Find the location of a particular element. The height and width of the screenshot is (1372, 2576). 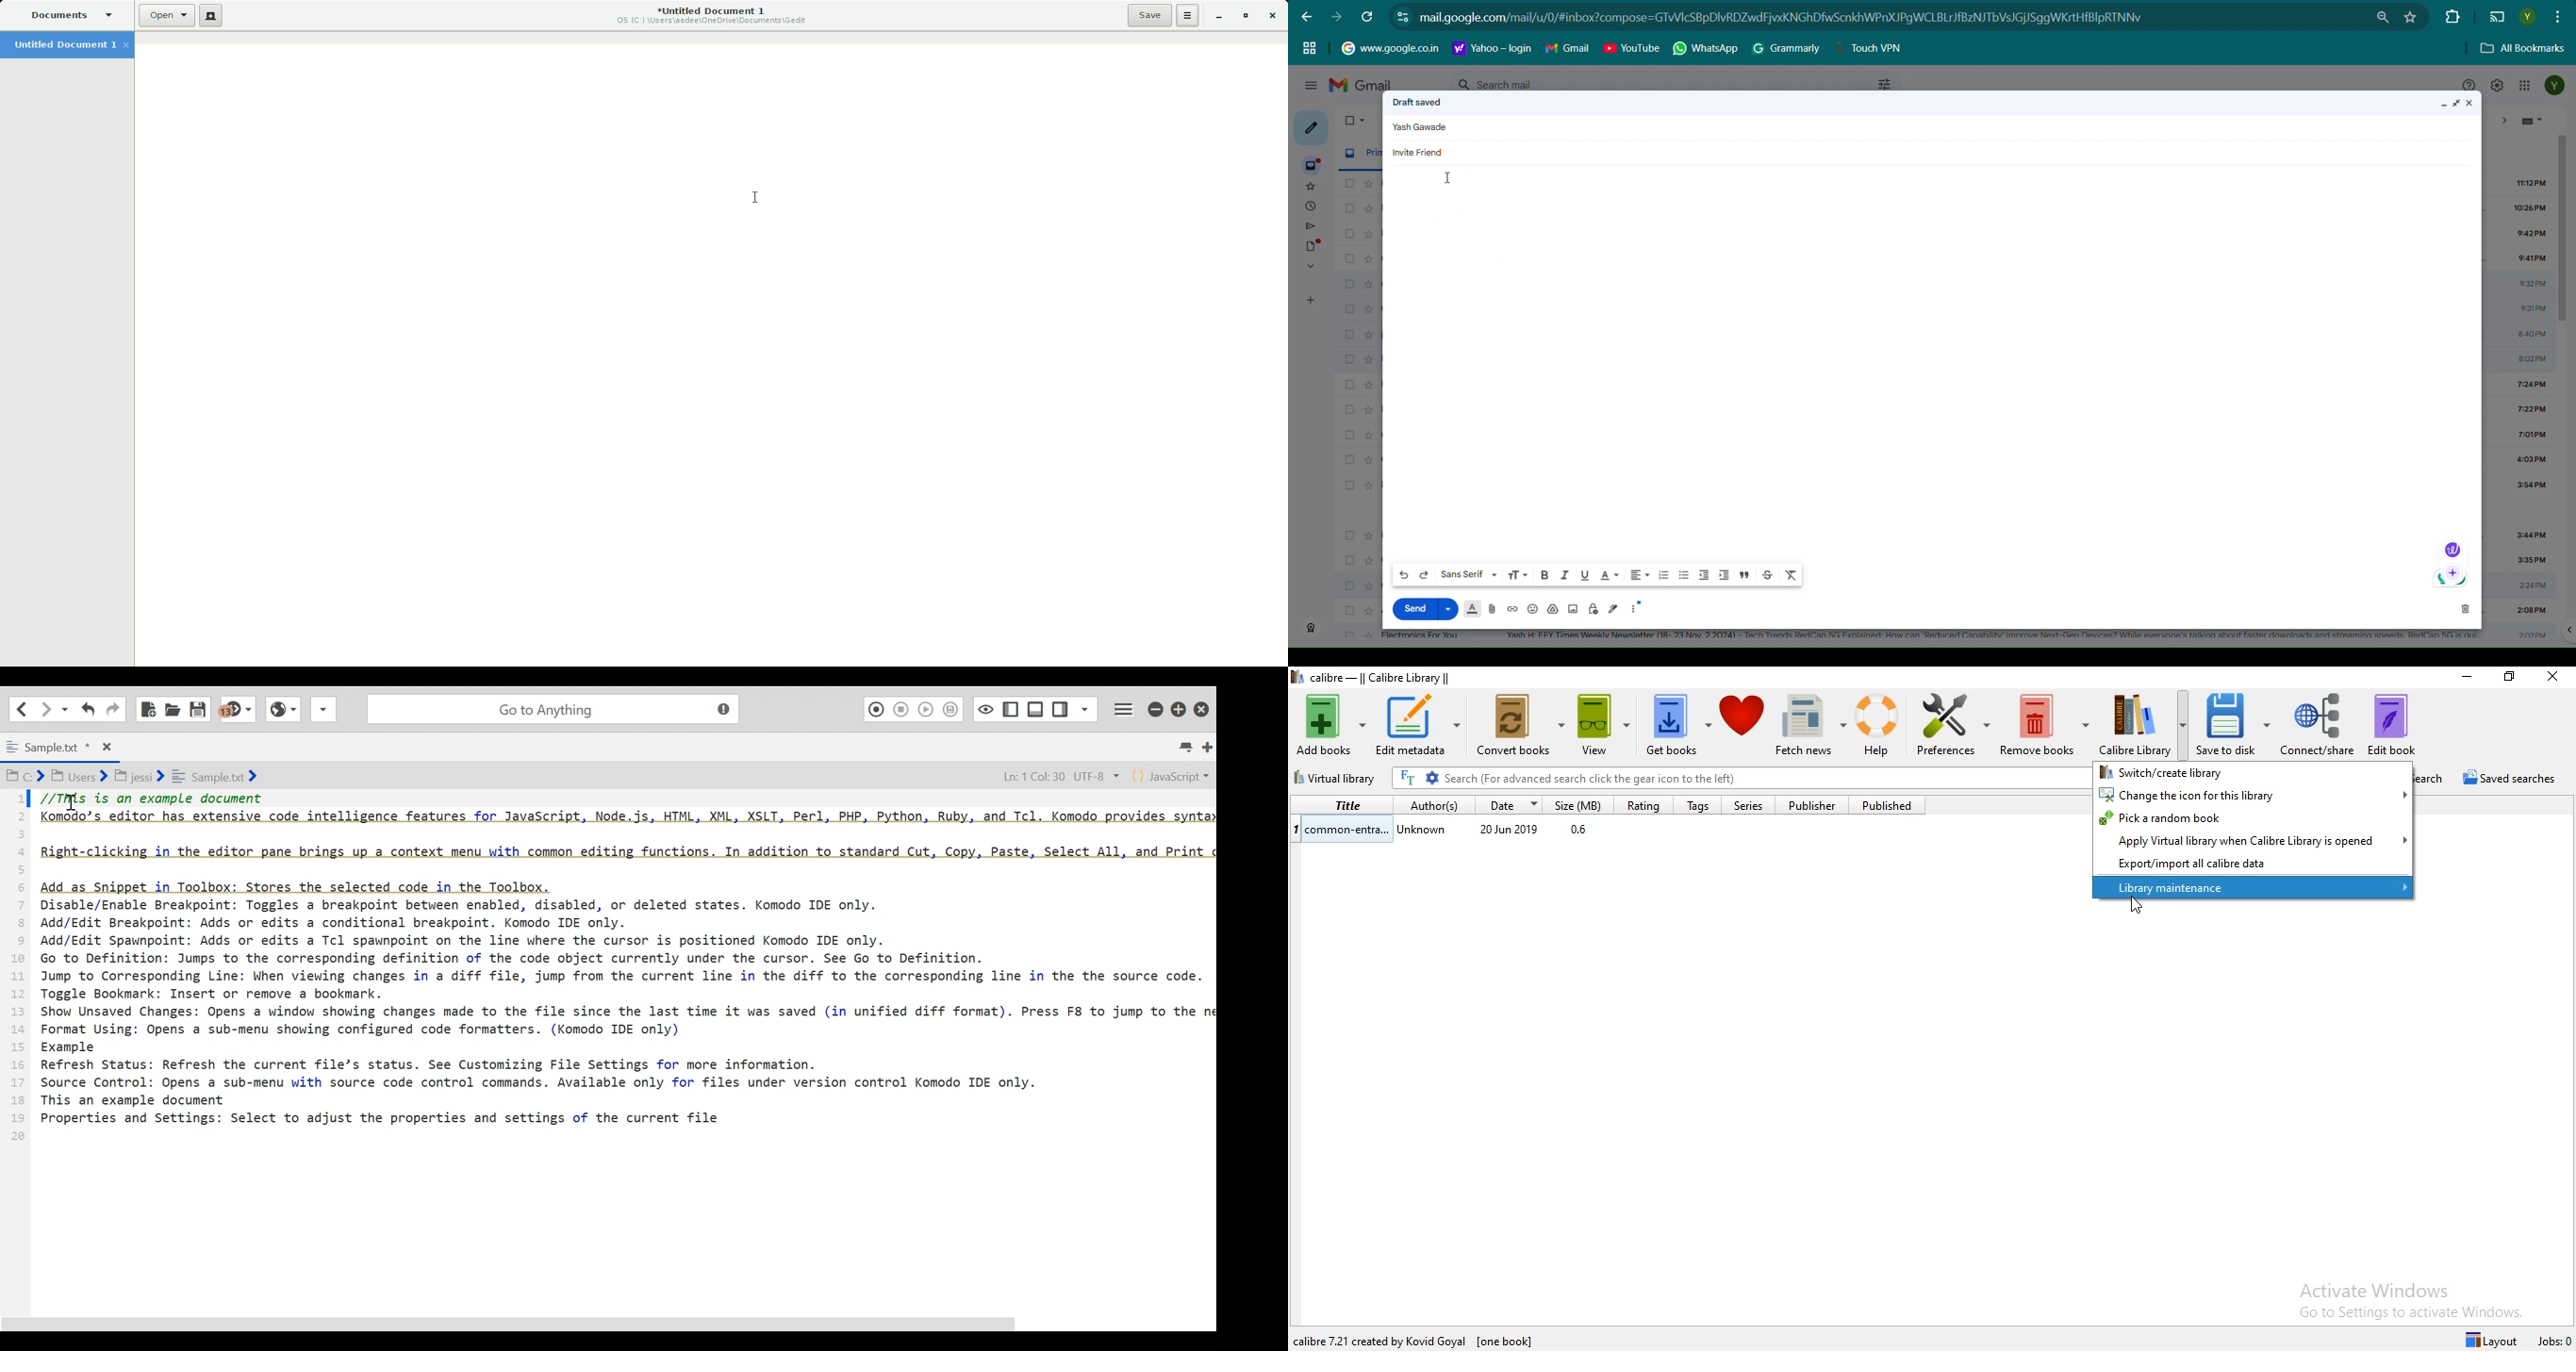

Restore is located at coordinates (2509, 677).